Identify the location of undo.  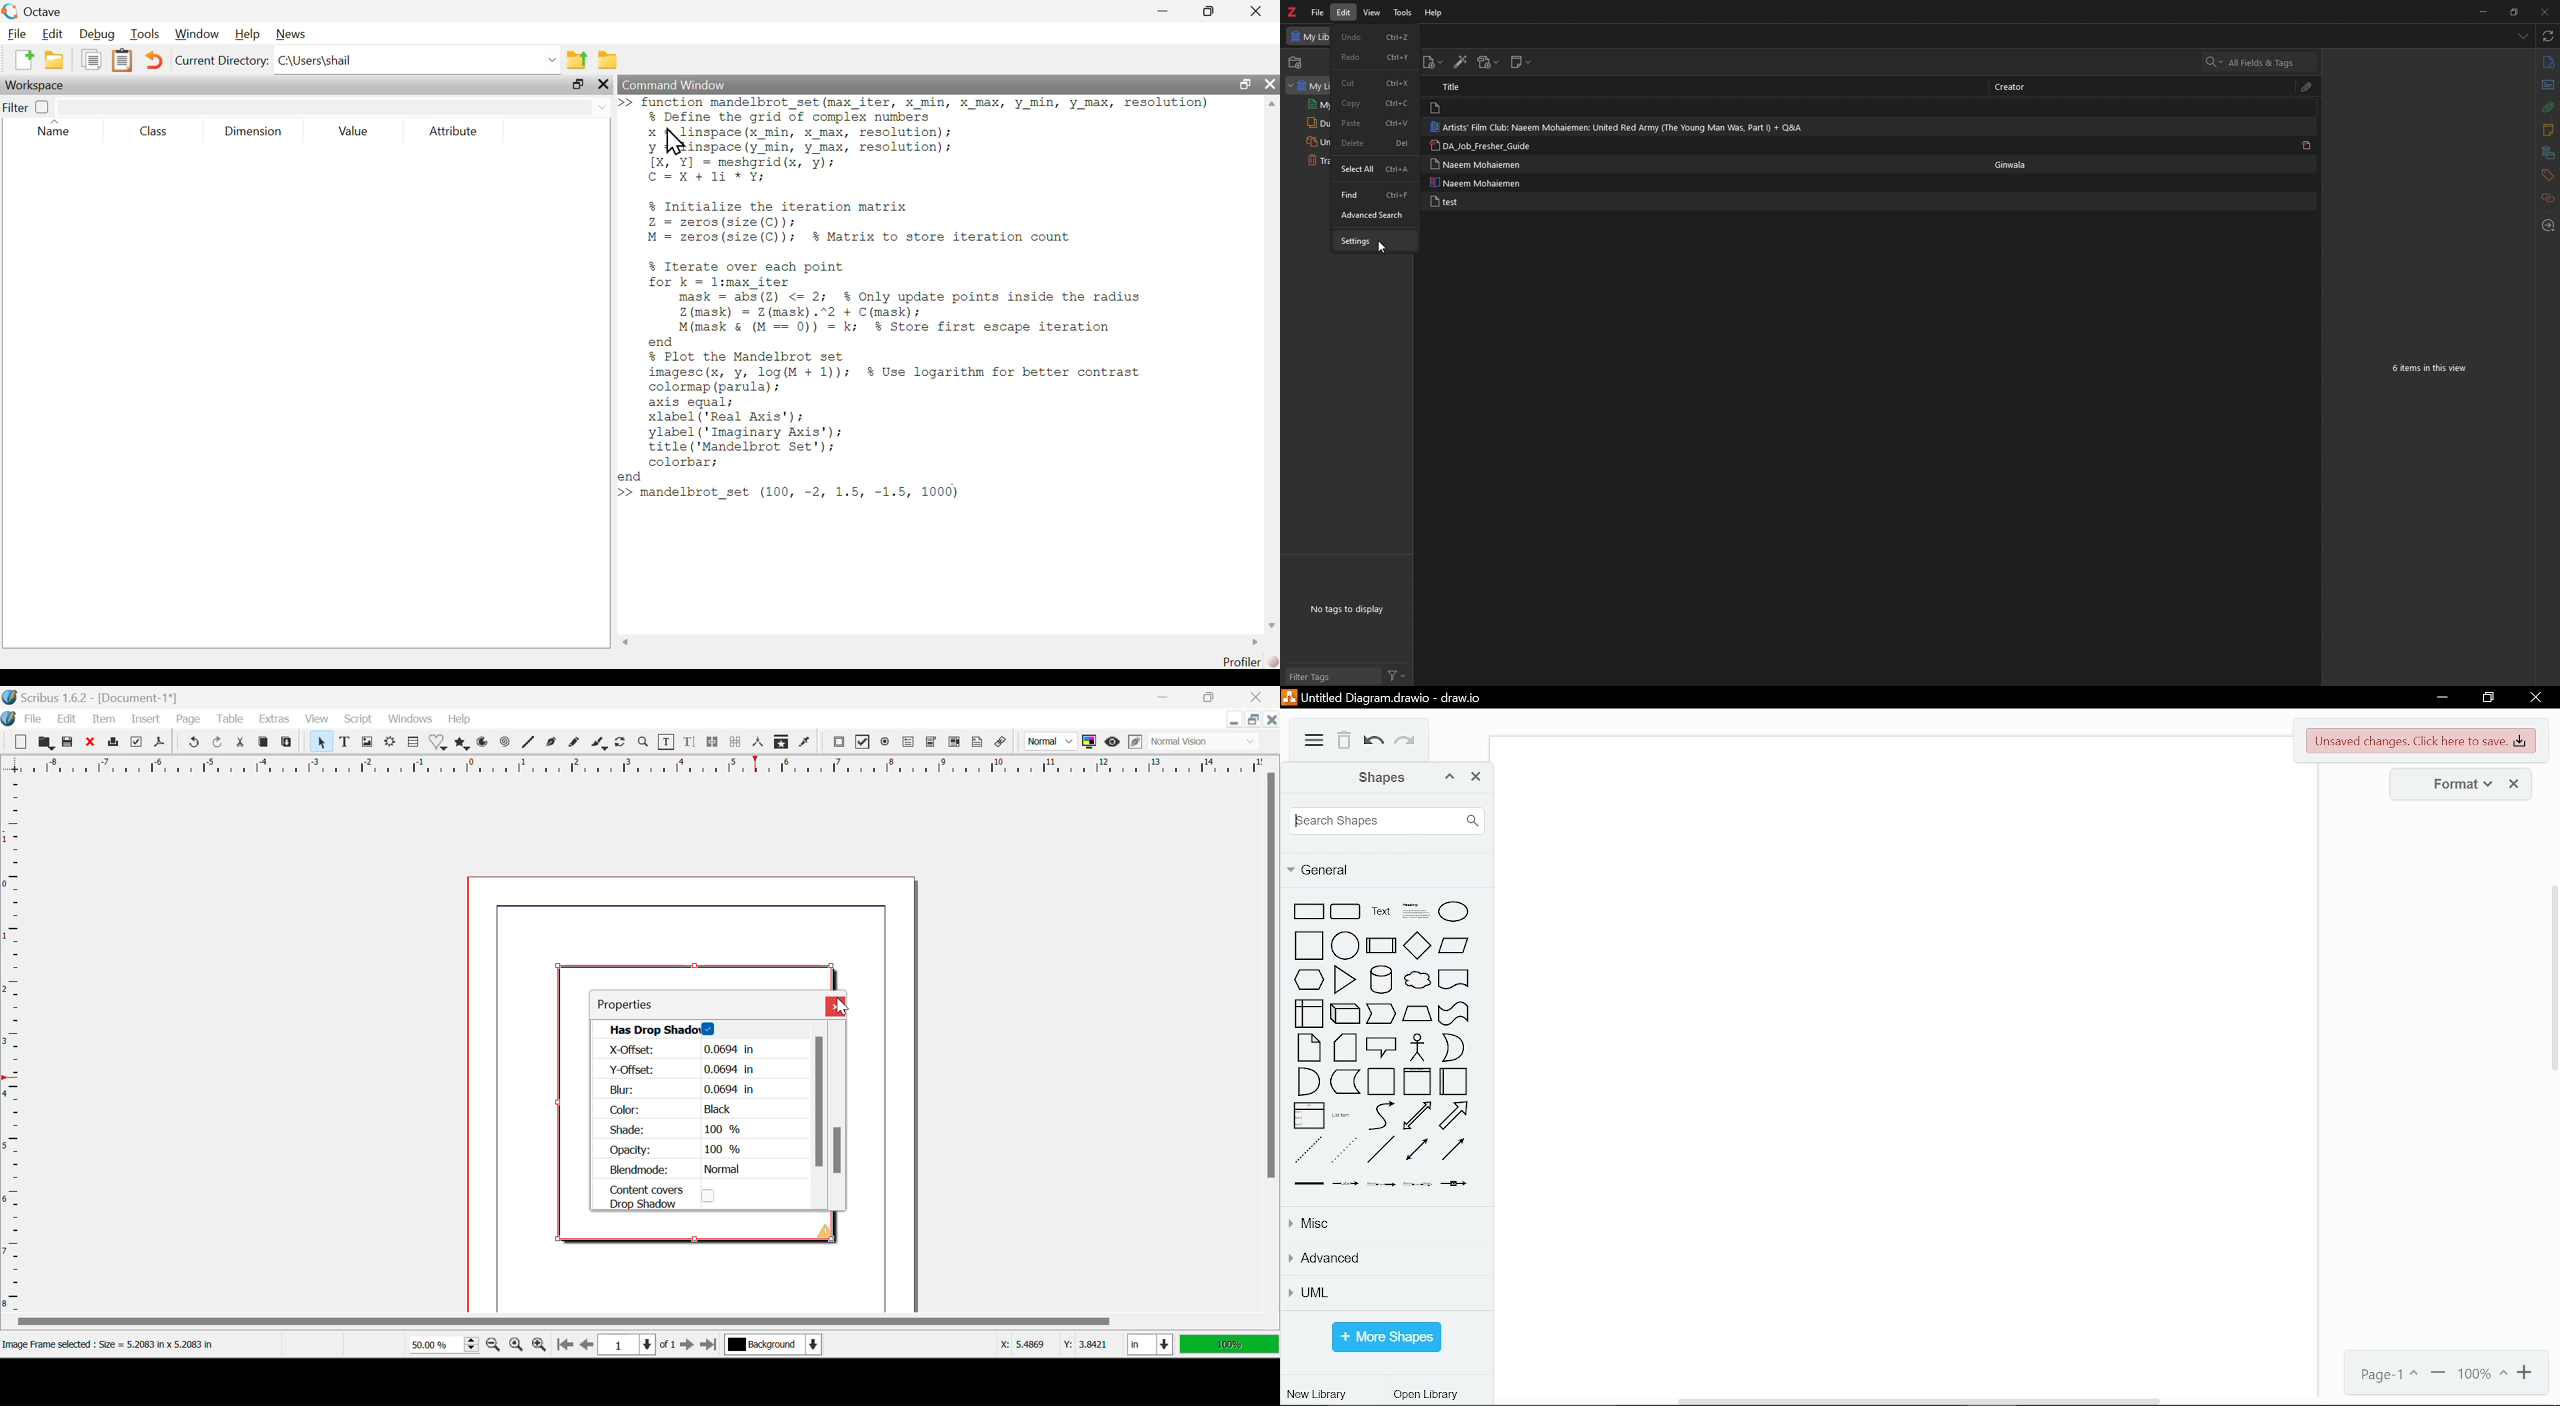
(1374, 743).